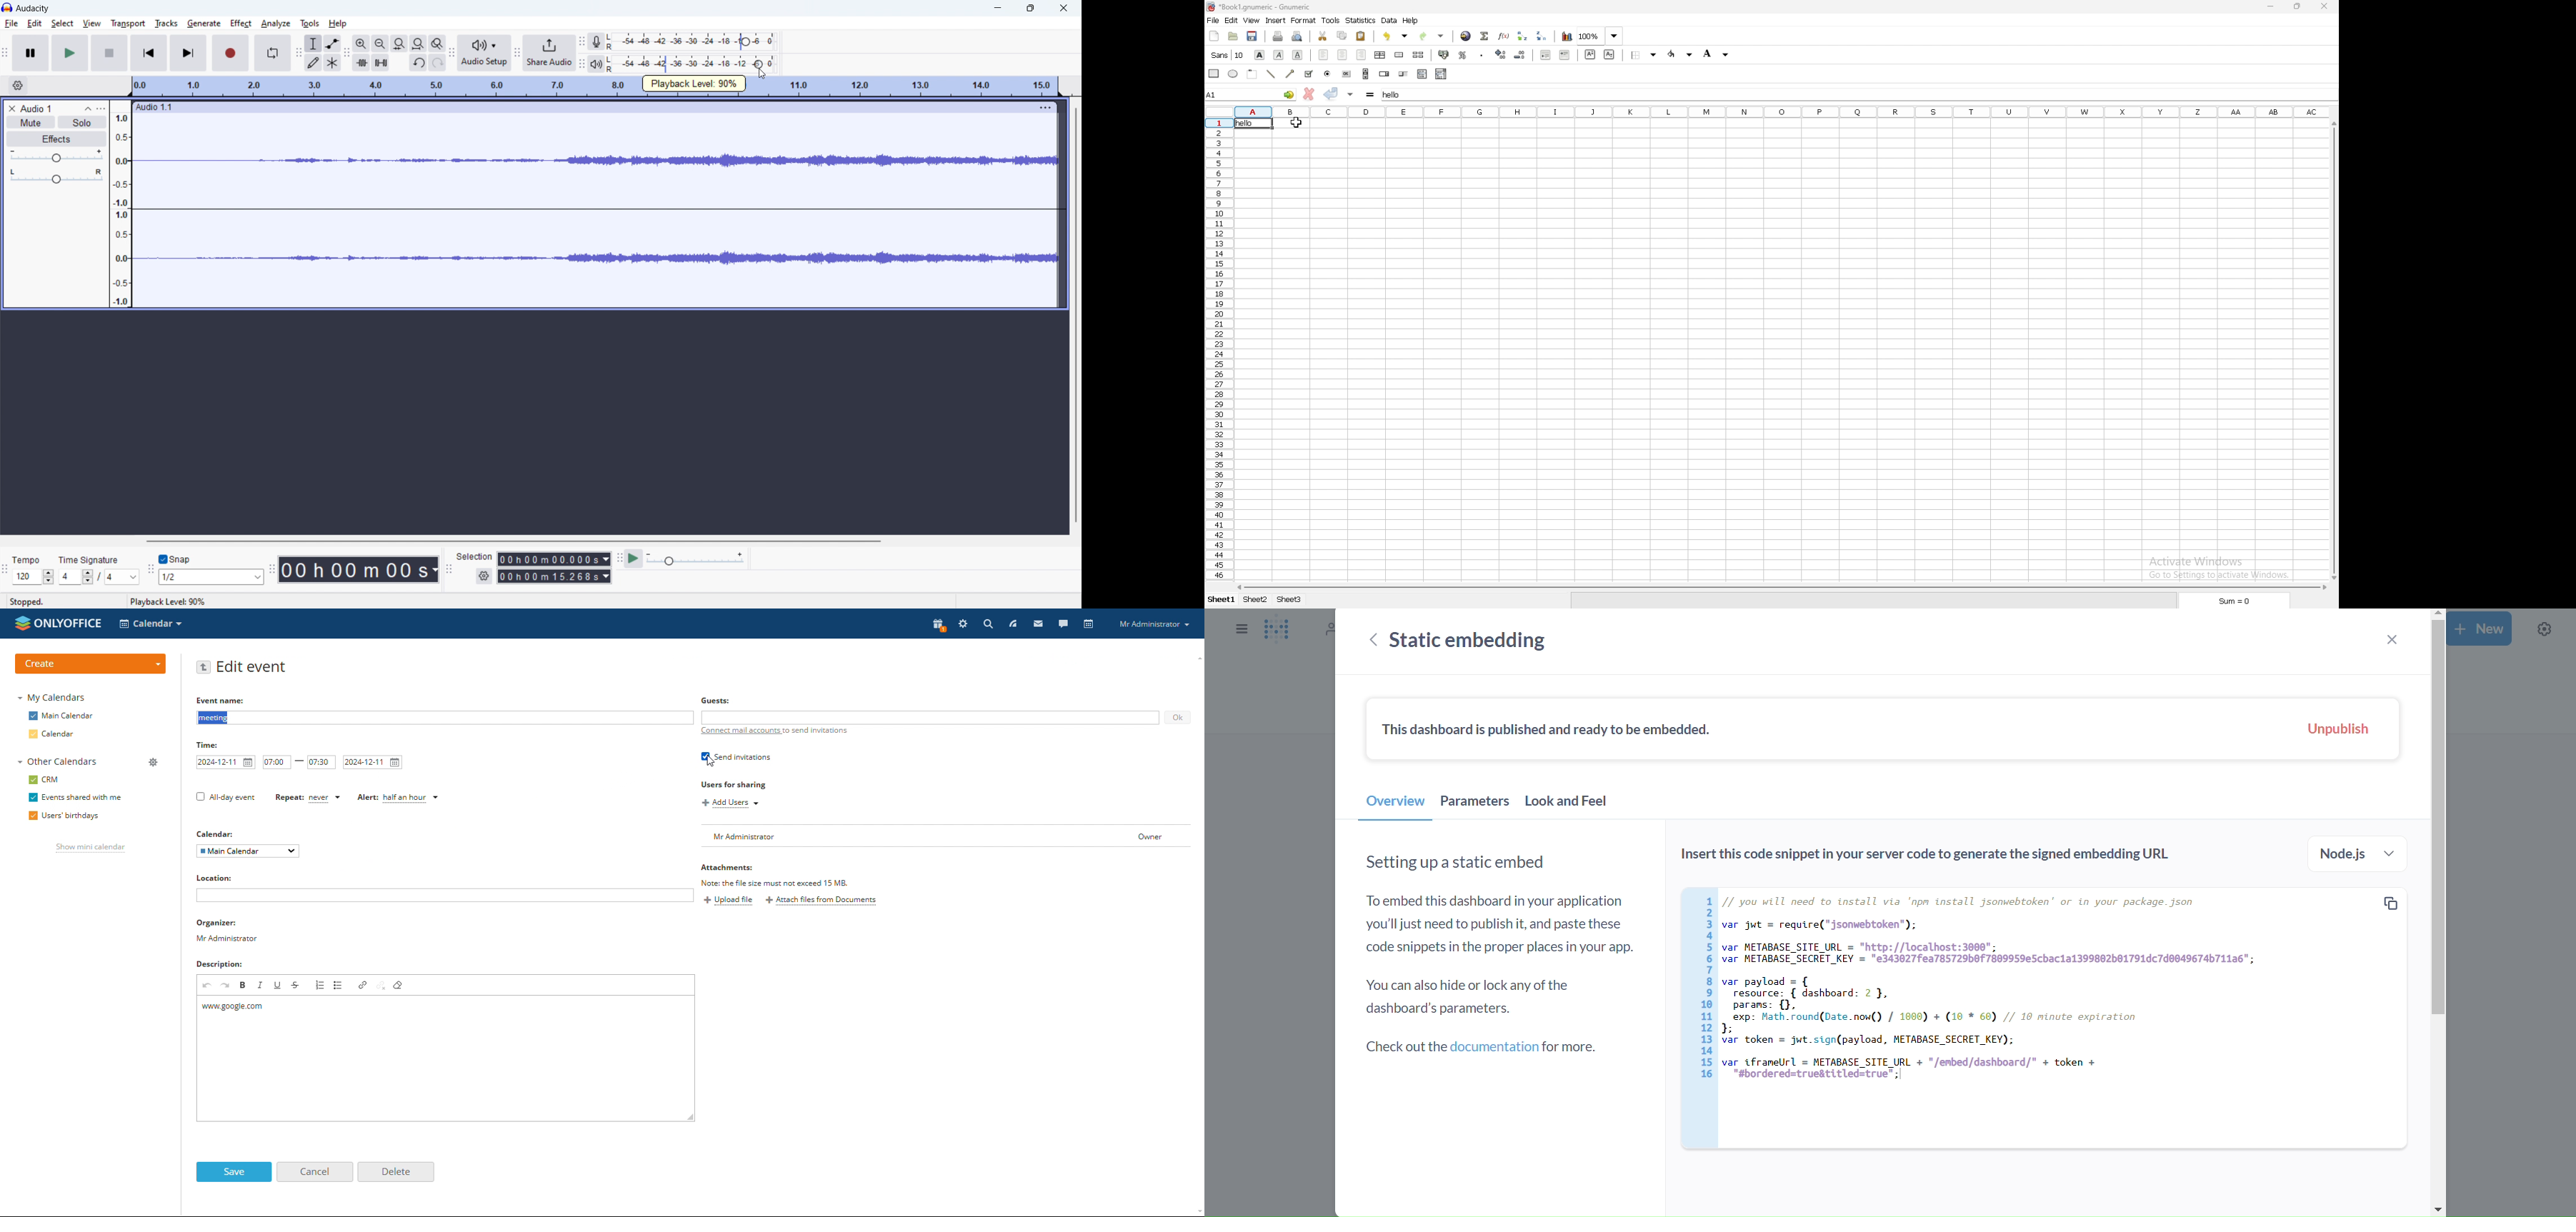 This screenshot has height=1232, width=2576. Describe the element at coordinates (167, 601) in the screenshot. I see `status` at that location.